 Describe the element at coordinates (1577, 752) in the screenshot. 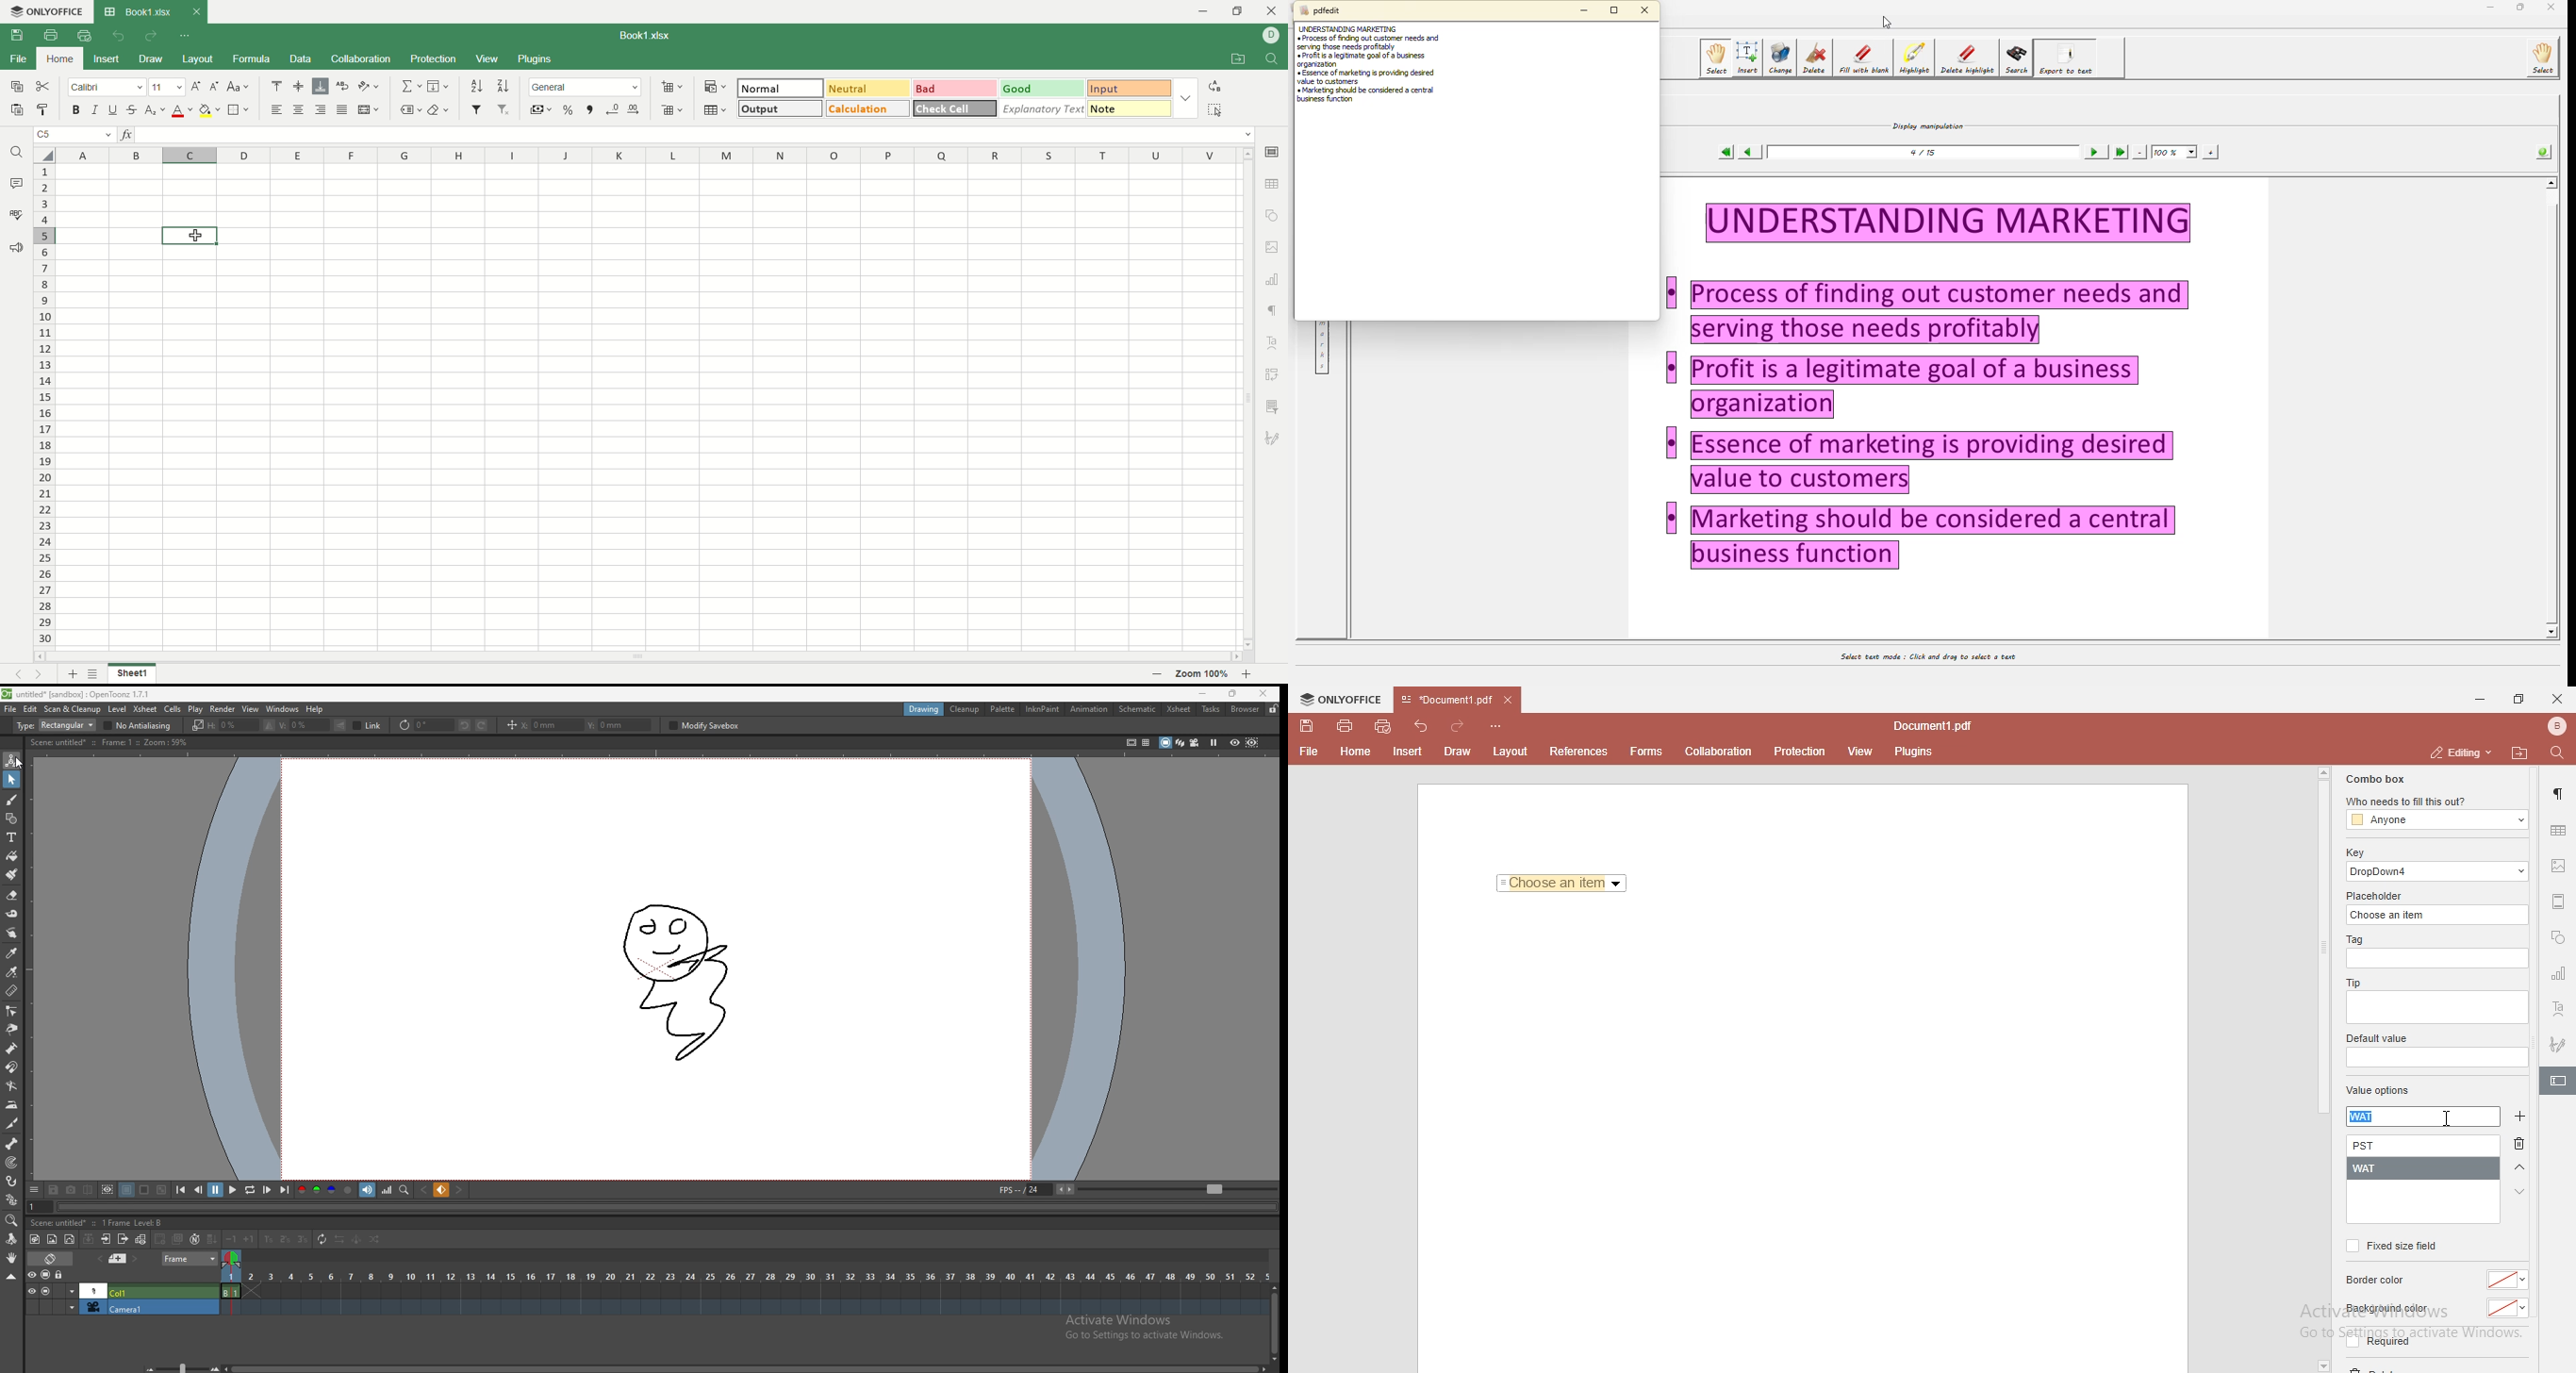

I see `References` at that location.